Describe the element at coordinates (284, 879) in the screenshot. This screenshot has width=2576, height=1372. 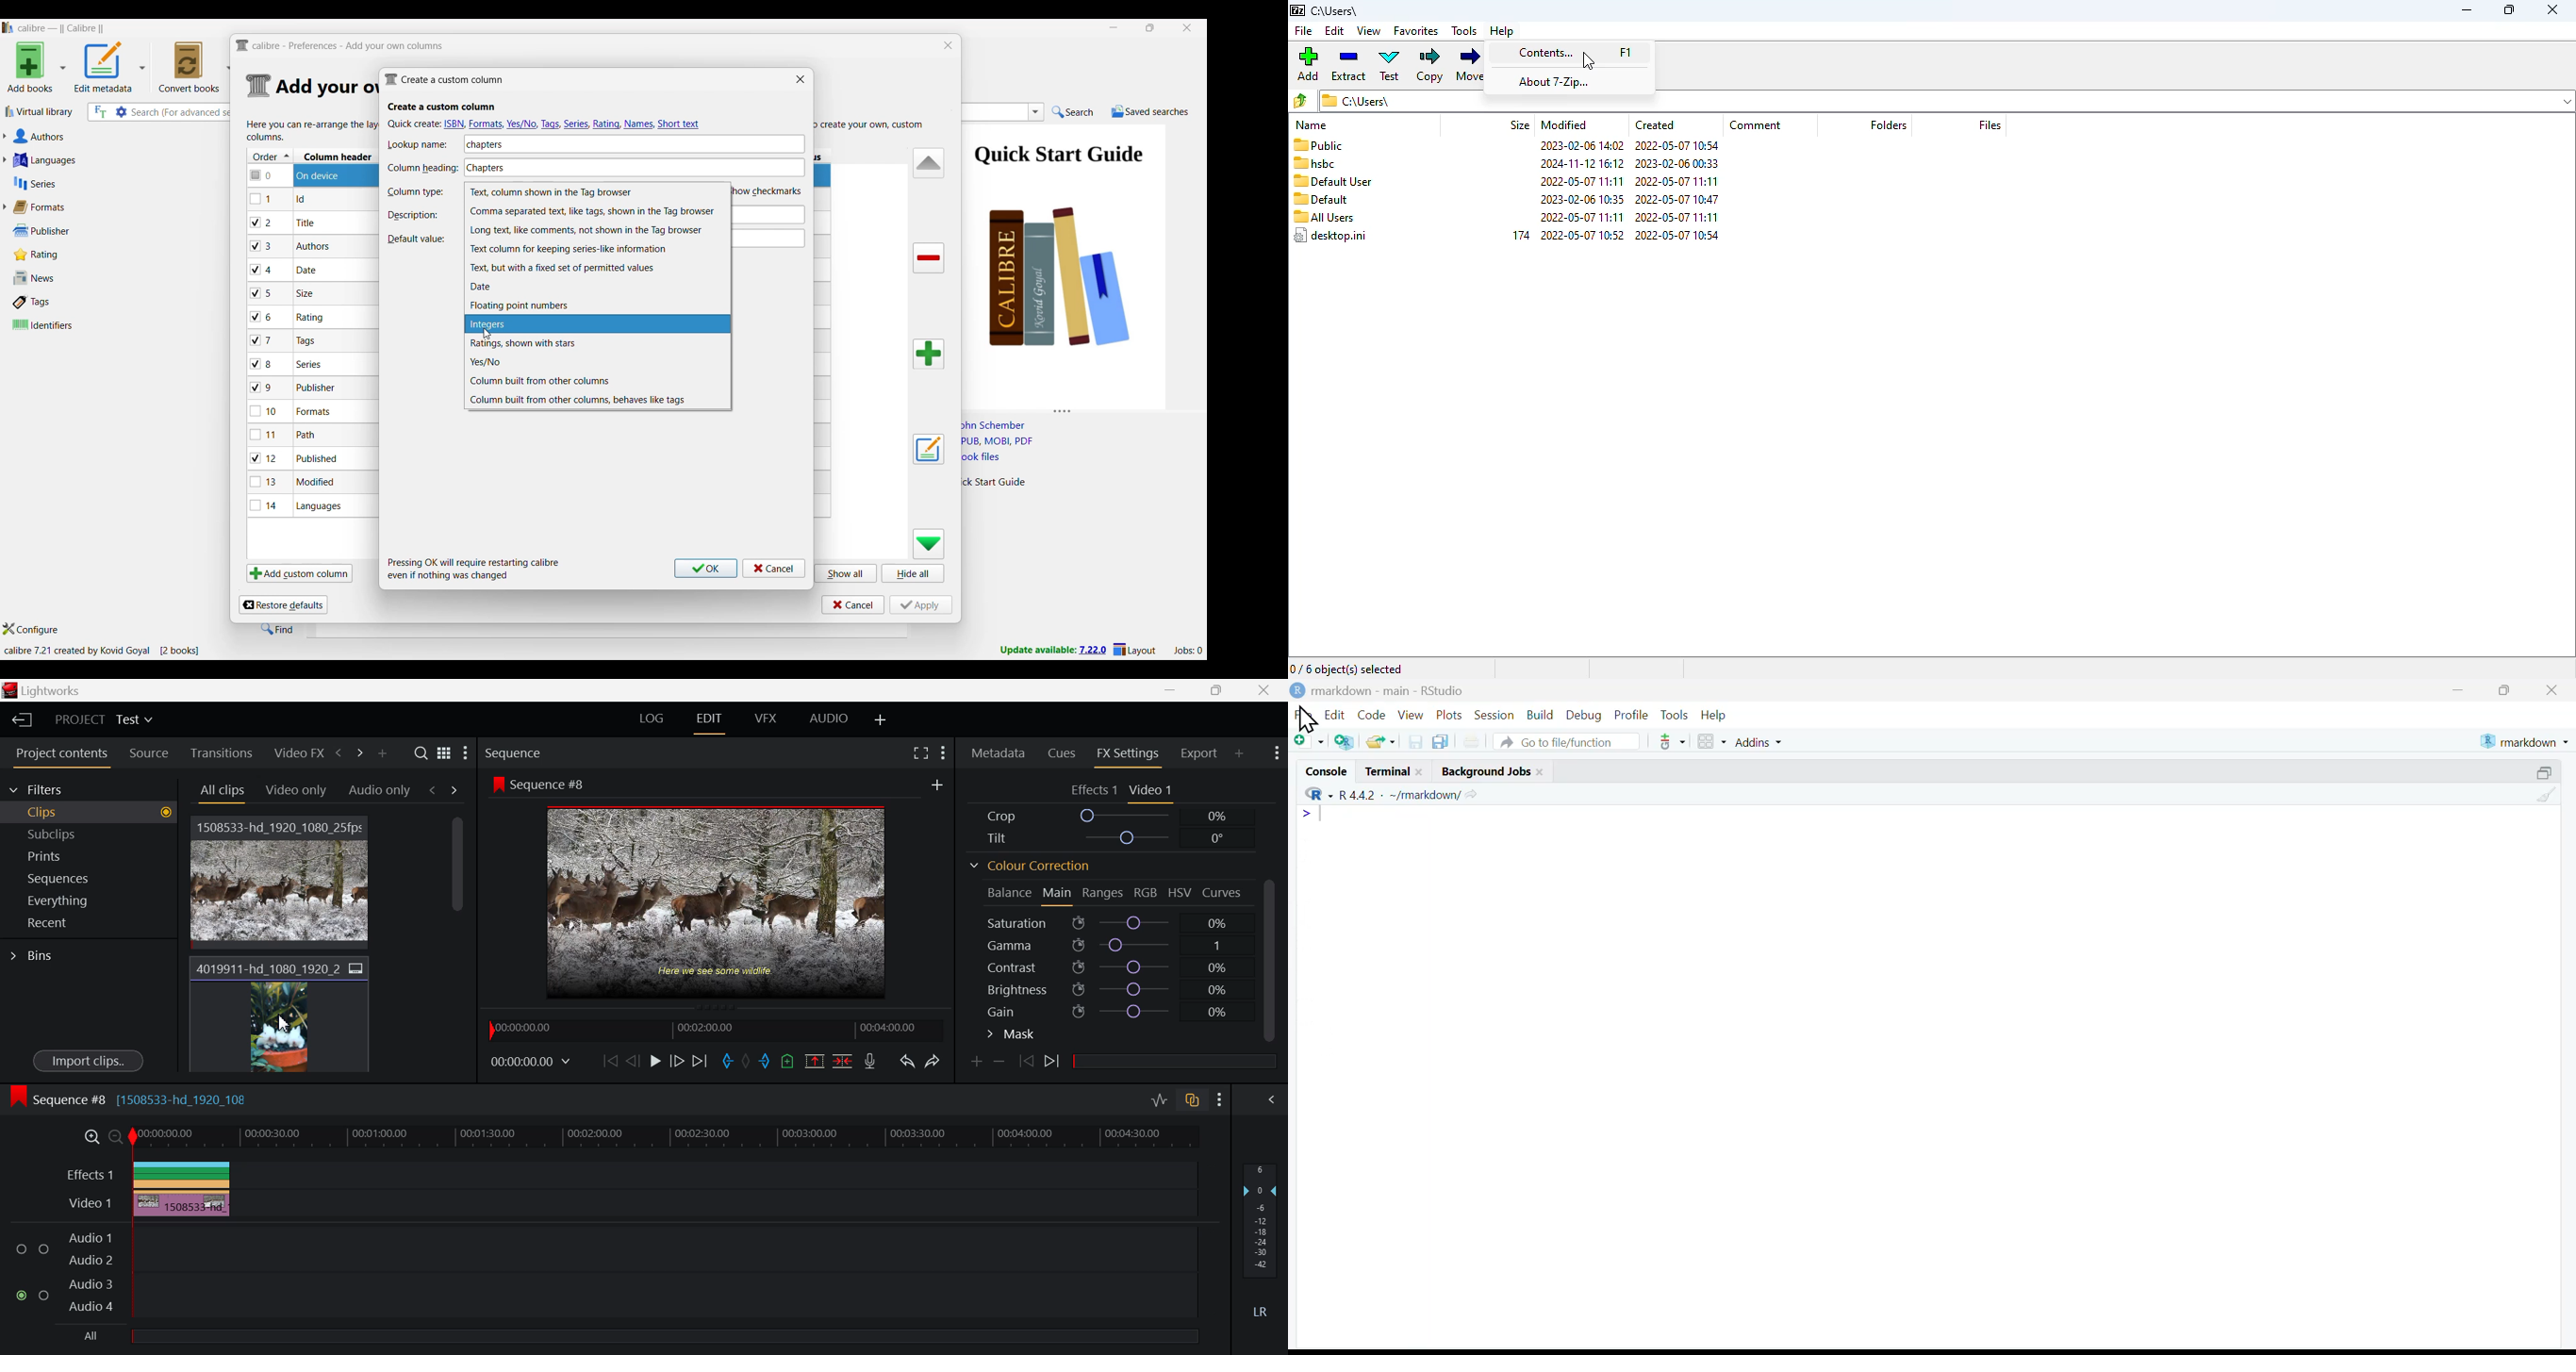
I see `Clip 1` at that location.